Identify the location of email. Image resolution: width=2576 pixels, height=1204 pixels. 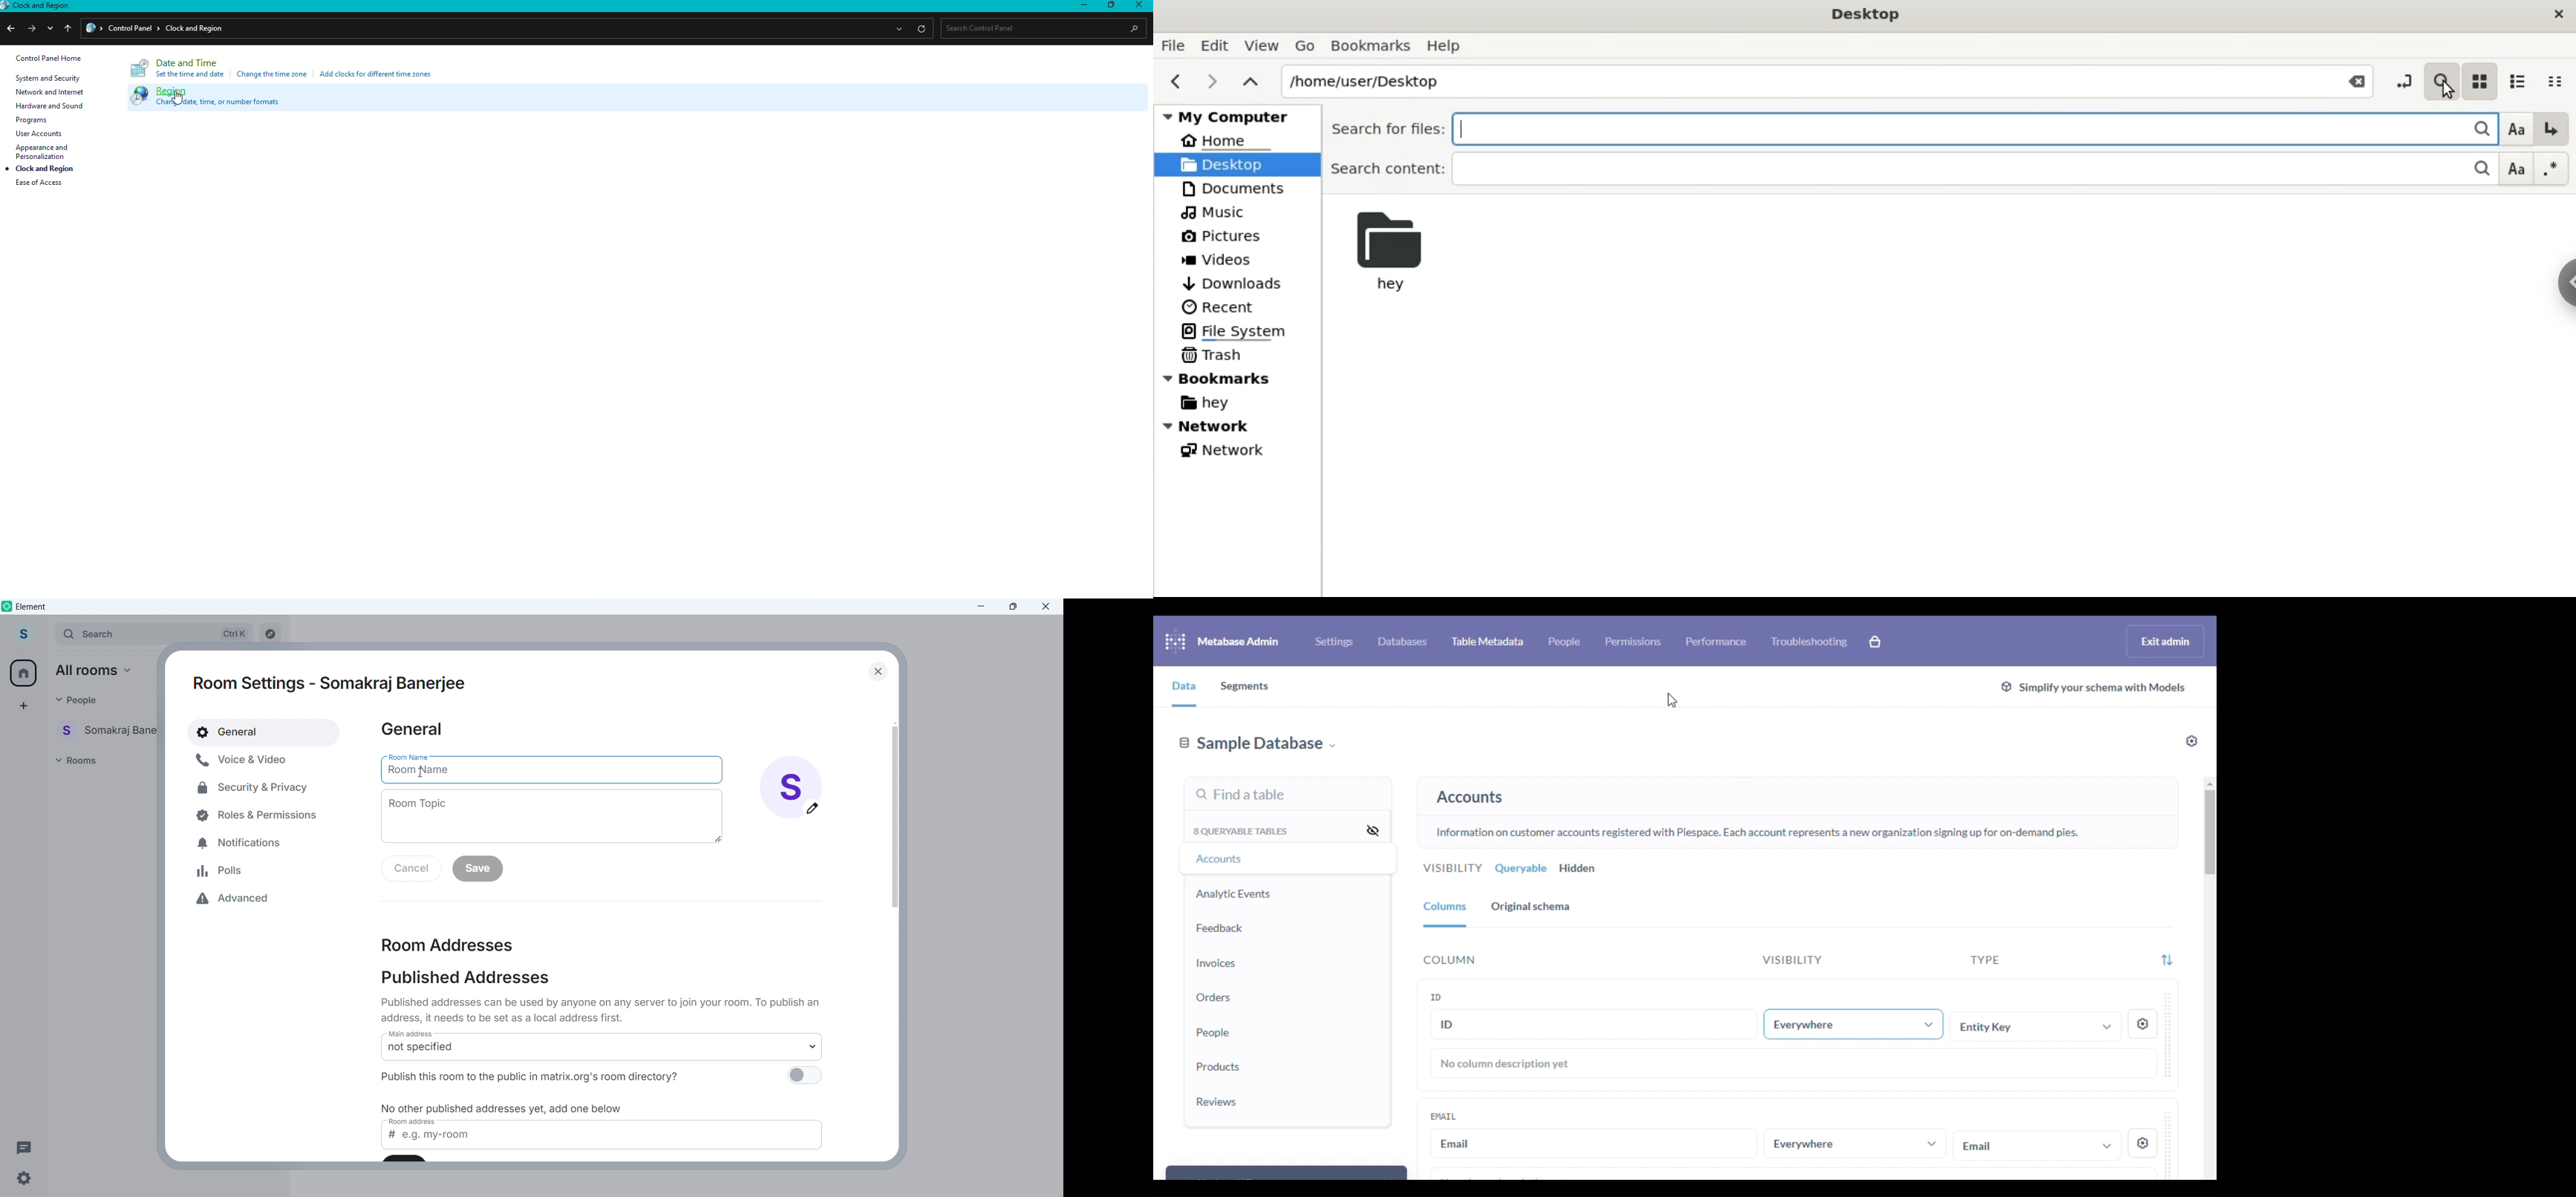
(2037, 1145).